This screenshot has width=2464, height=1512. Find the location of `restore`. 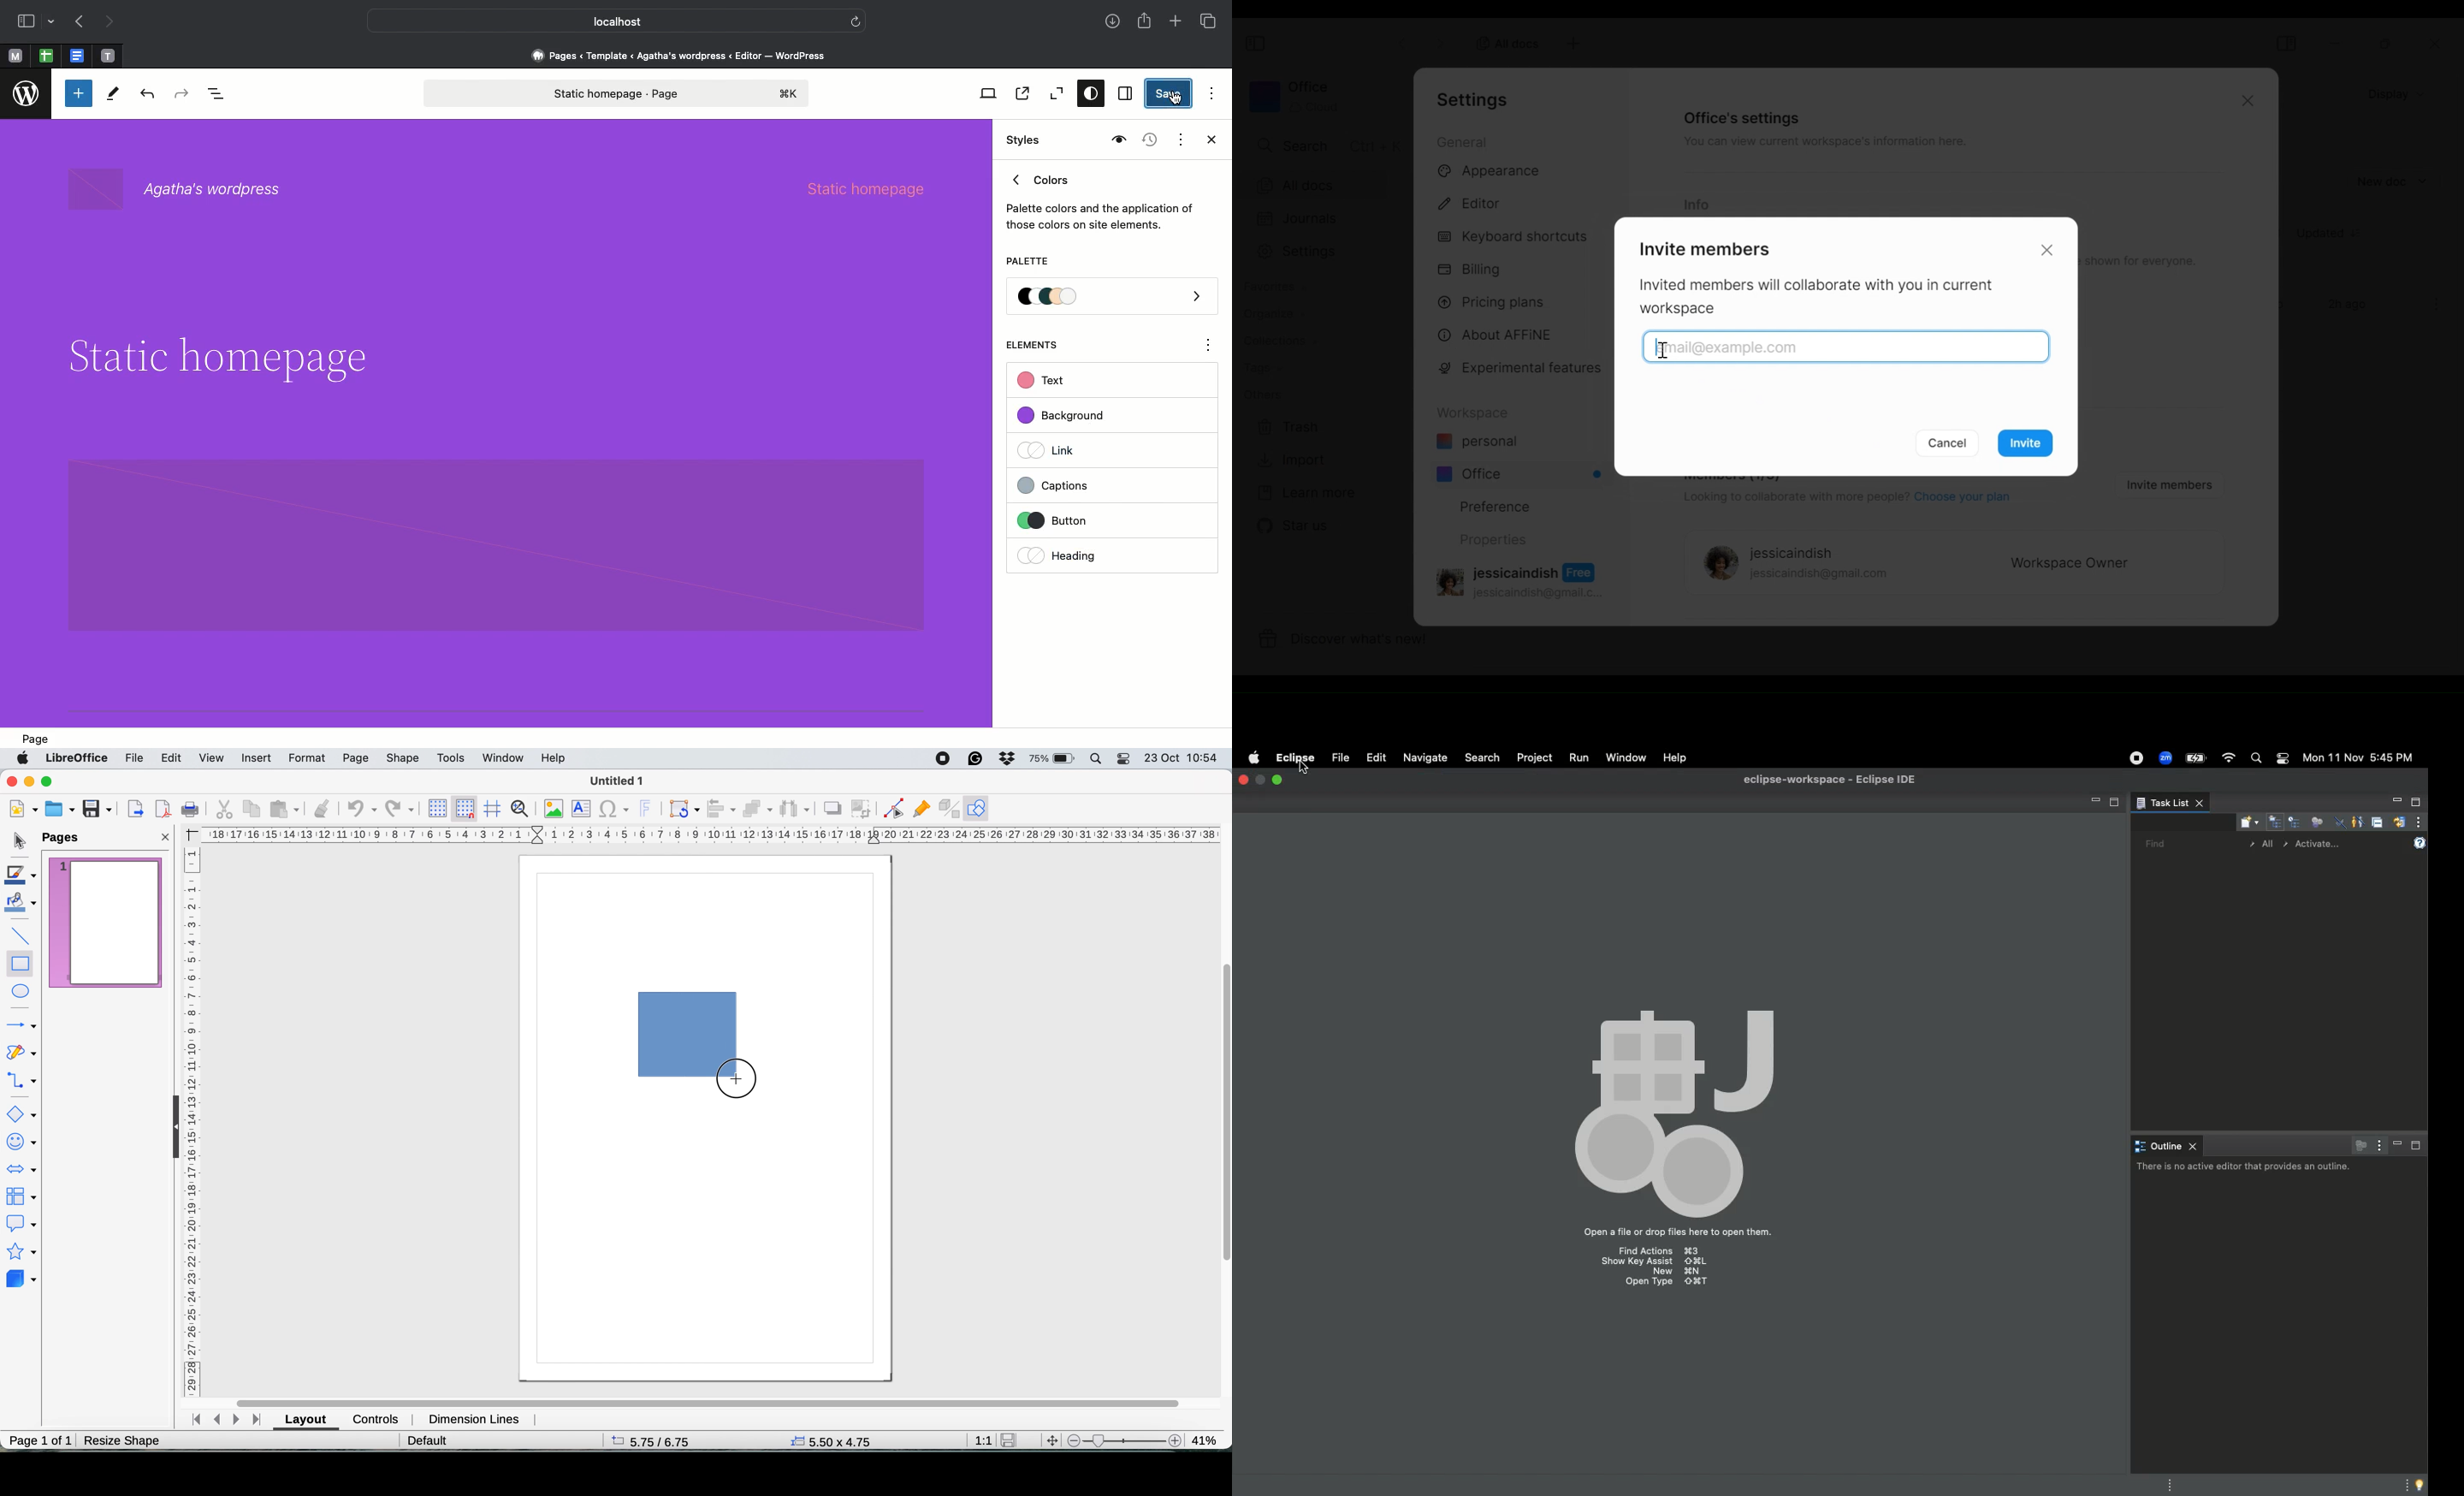

restore is located at coordinates (2386, 44).